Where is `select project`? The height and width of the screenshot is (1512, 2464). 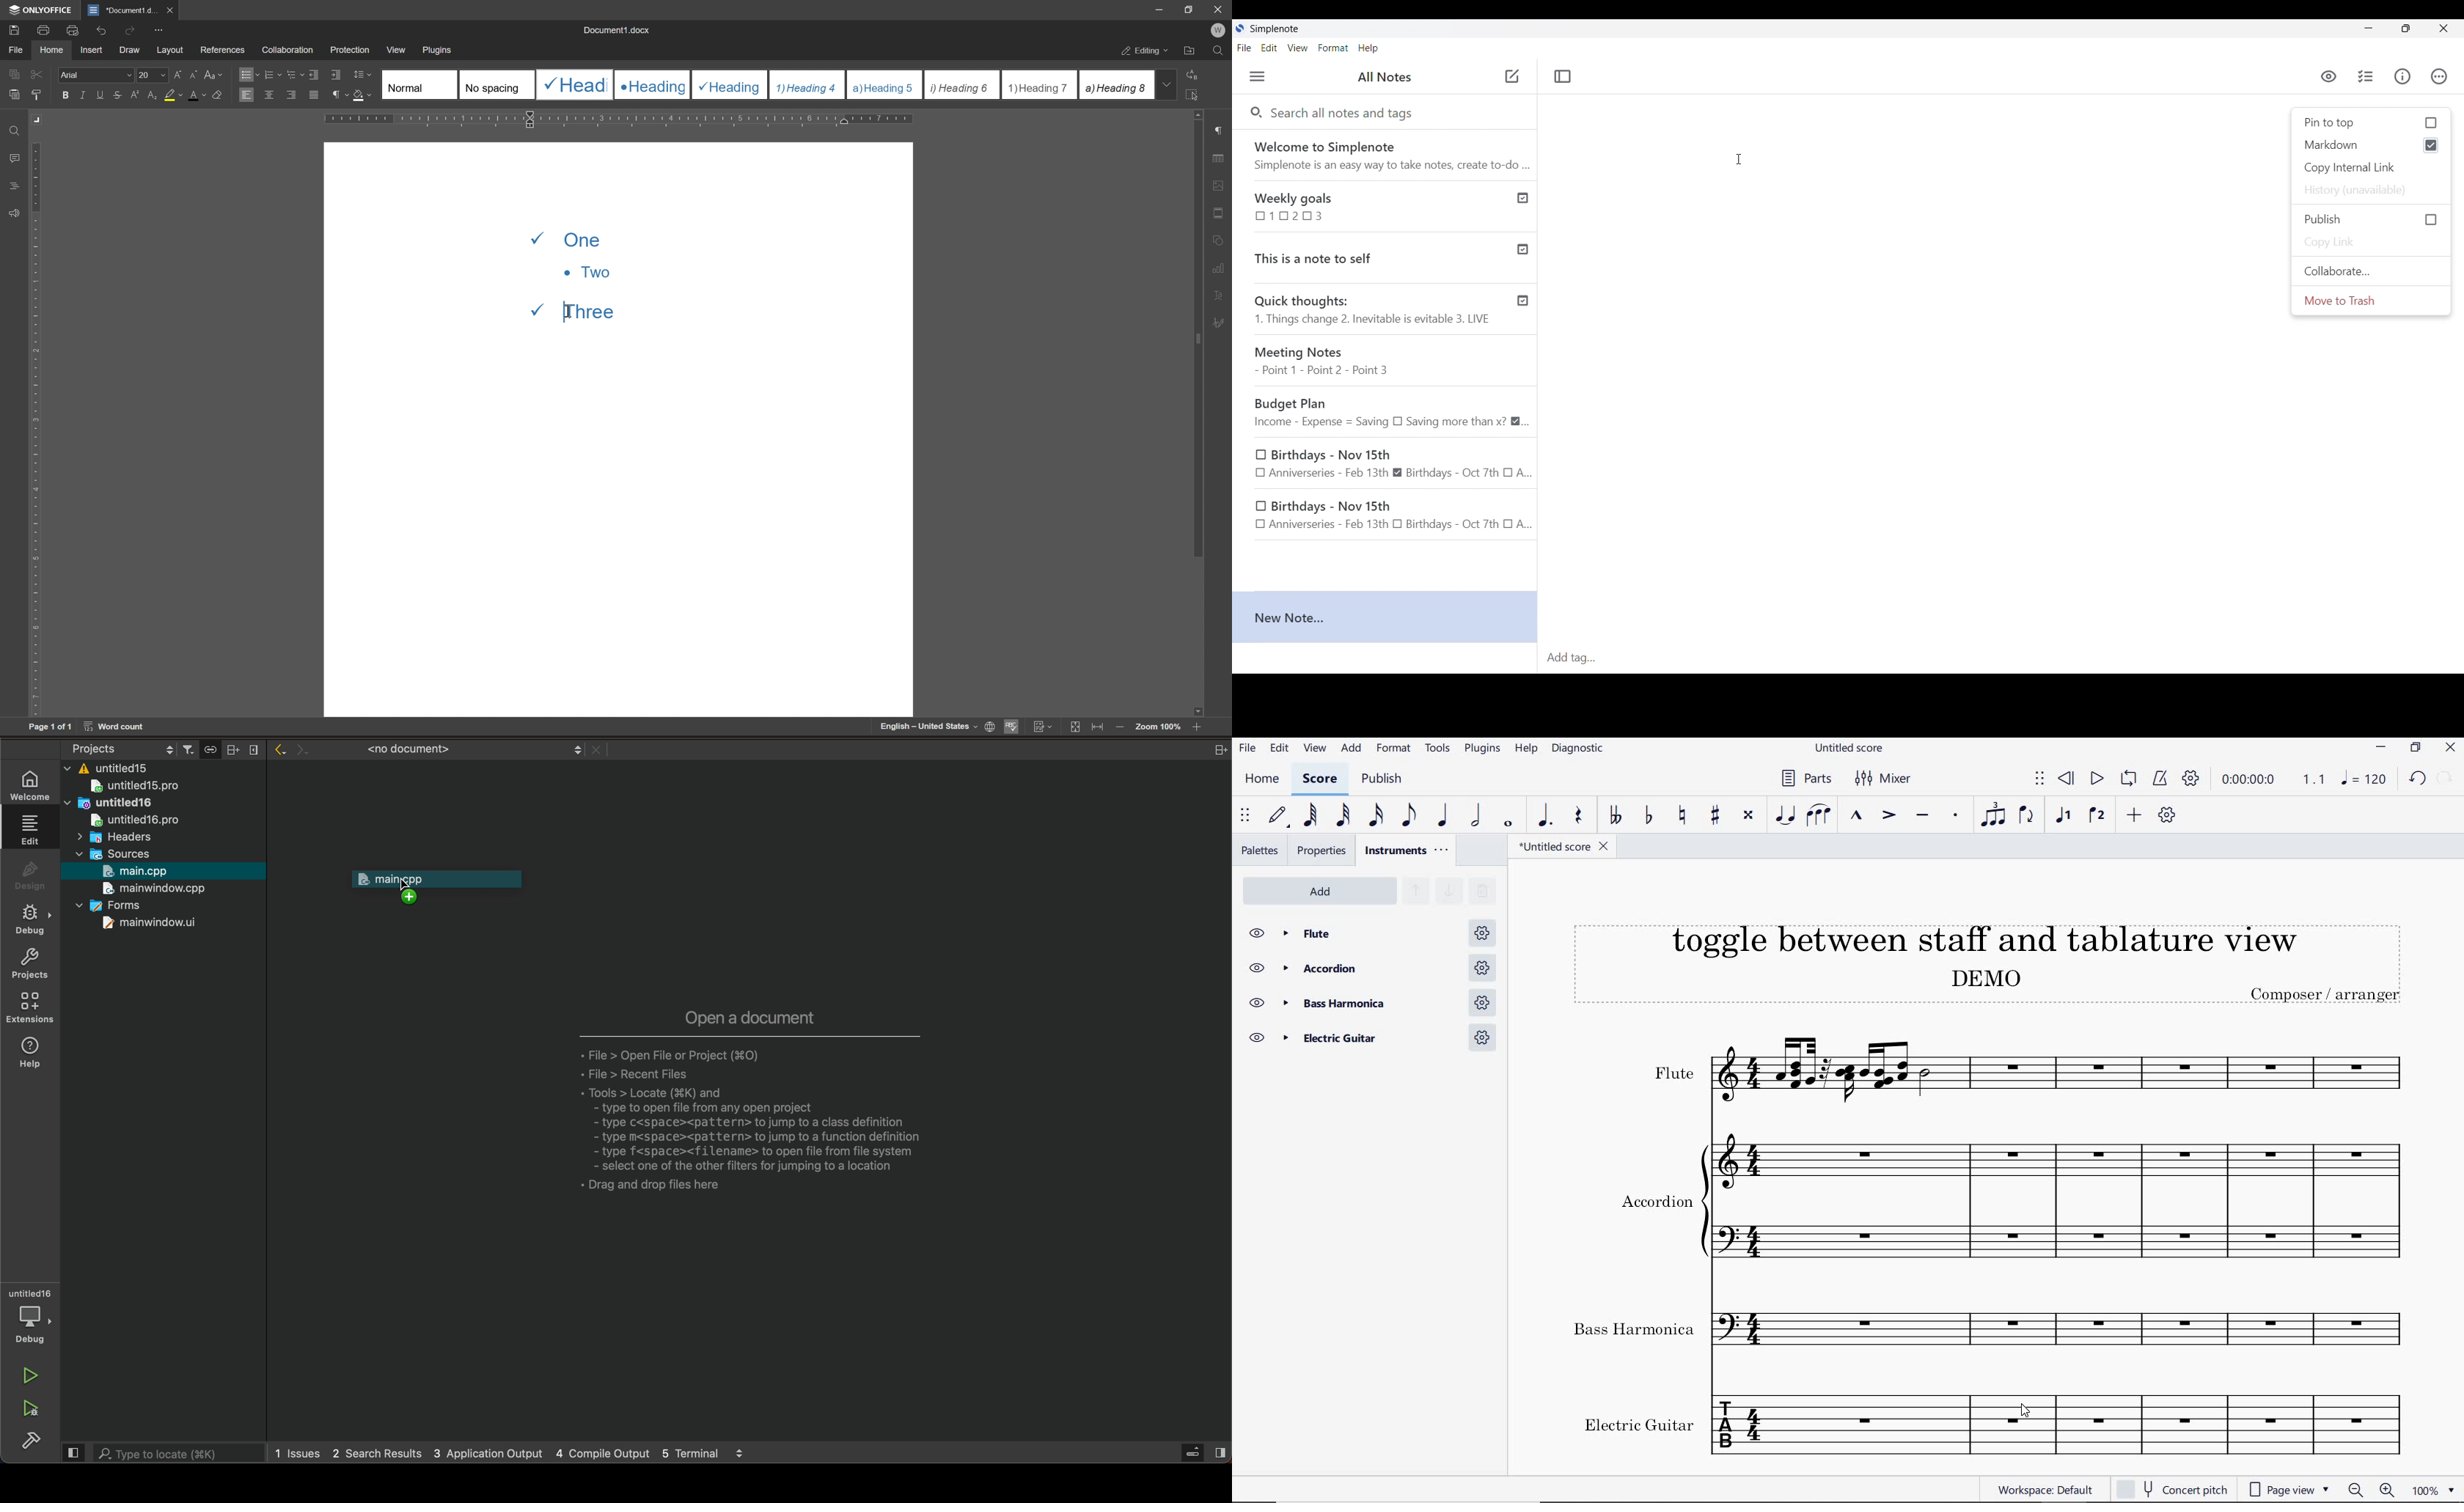
select project is located at coordinates (119, 750).